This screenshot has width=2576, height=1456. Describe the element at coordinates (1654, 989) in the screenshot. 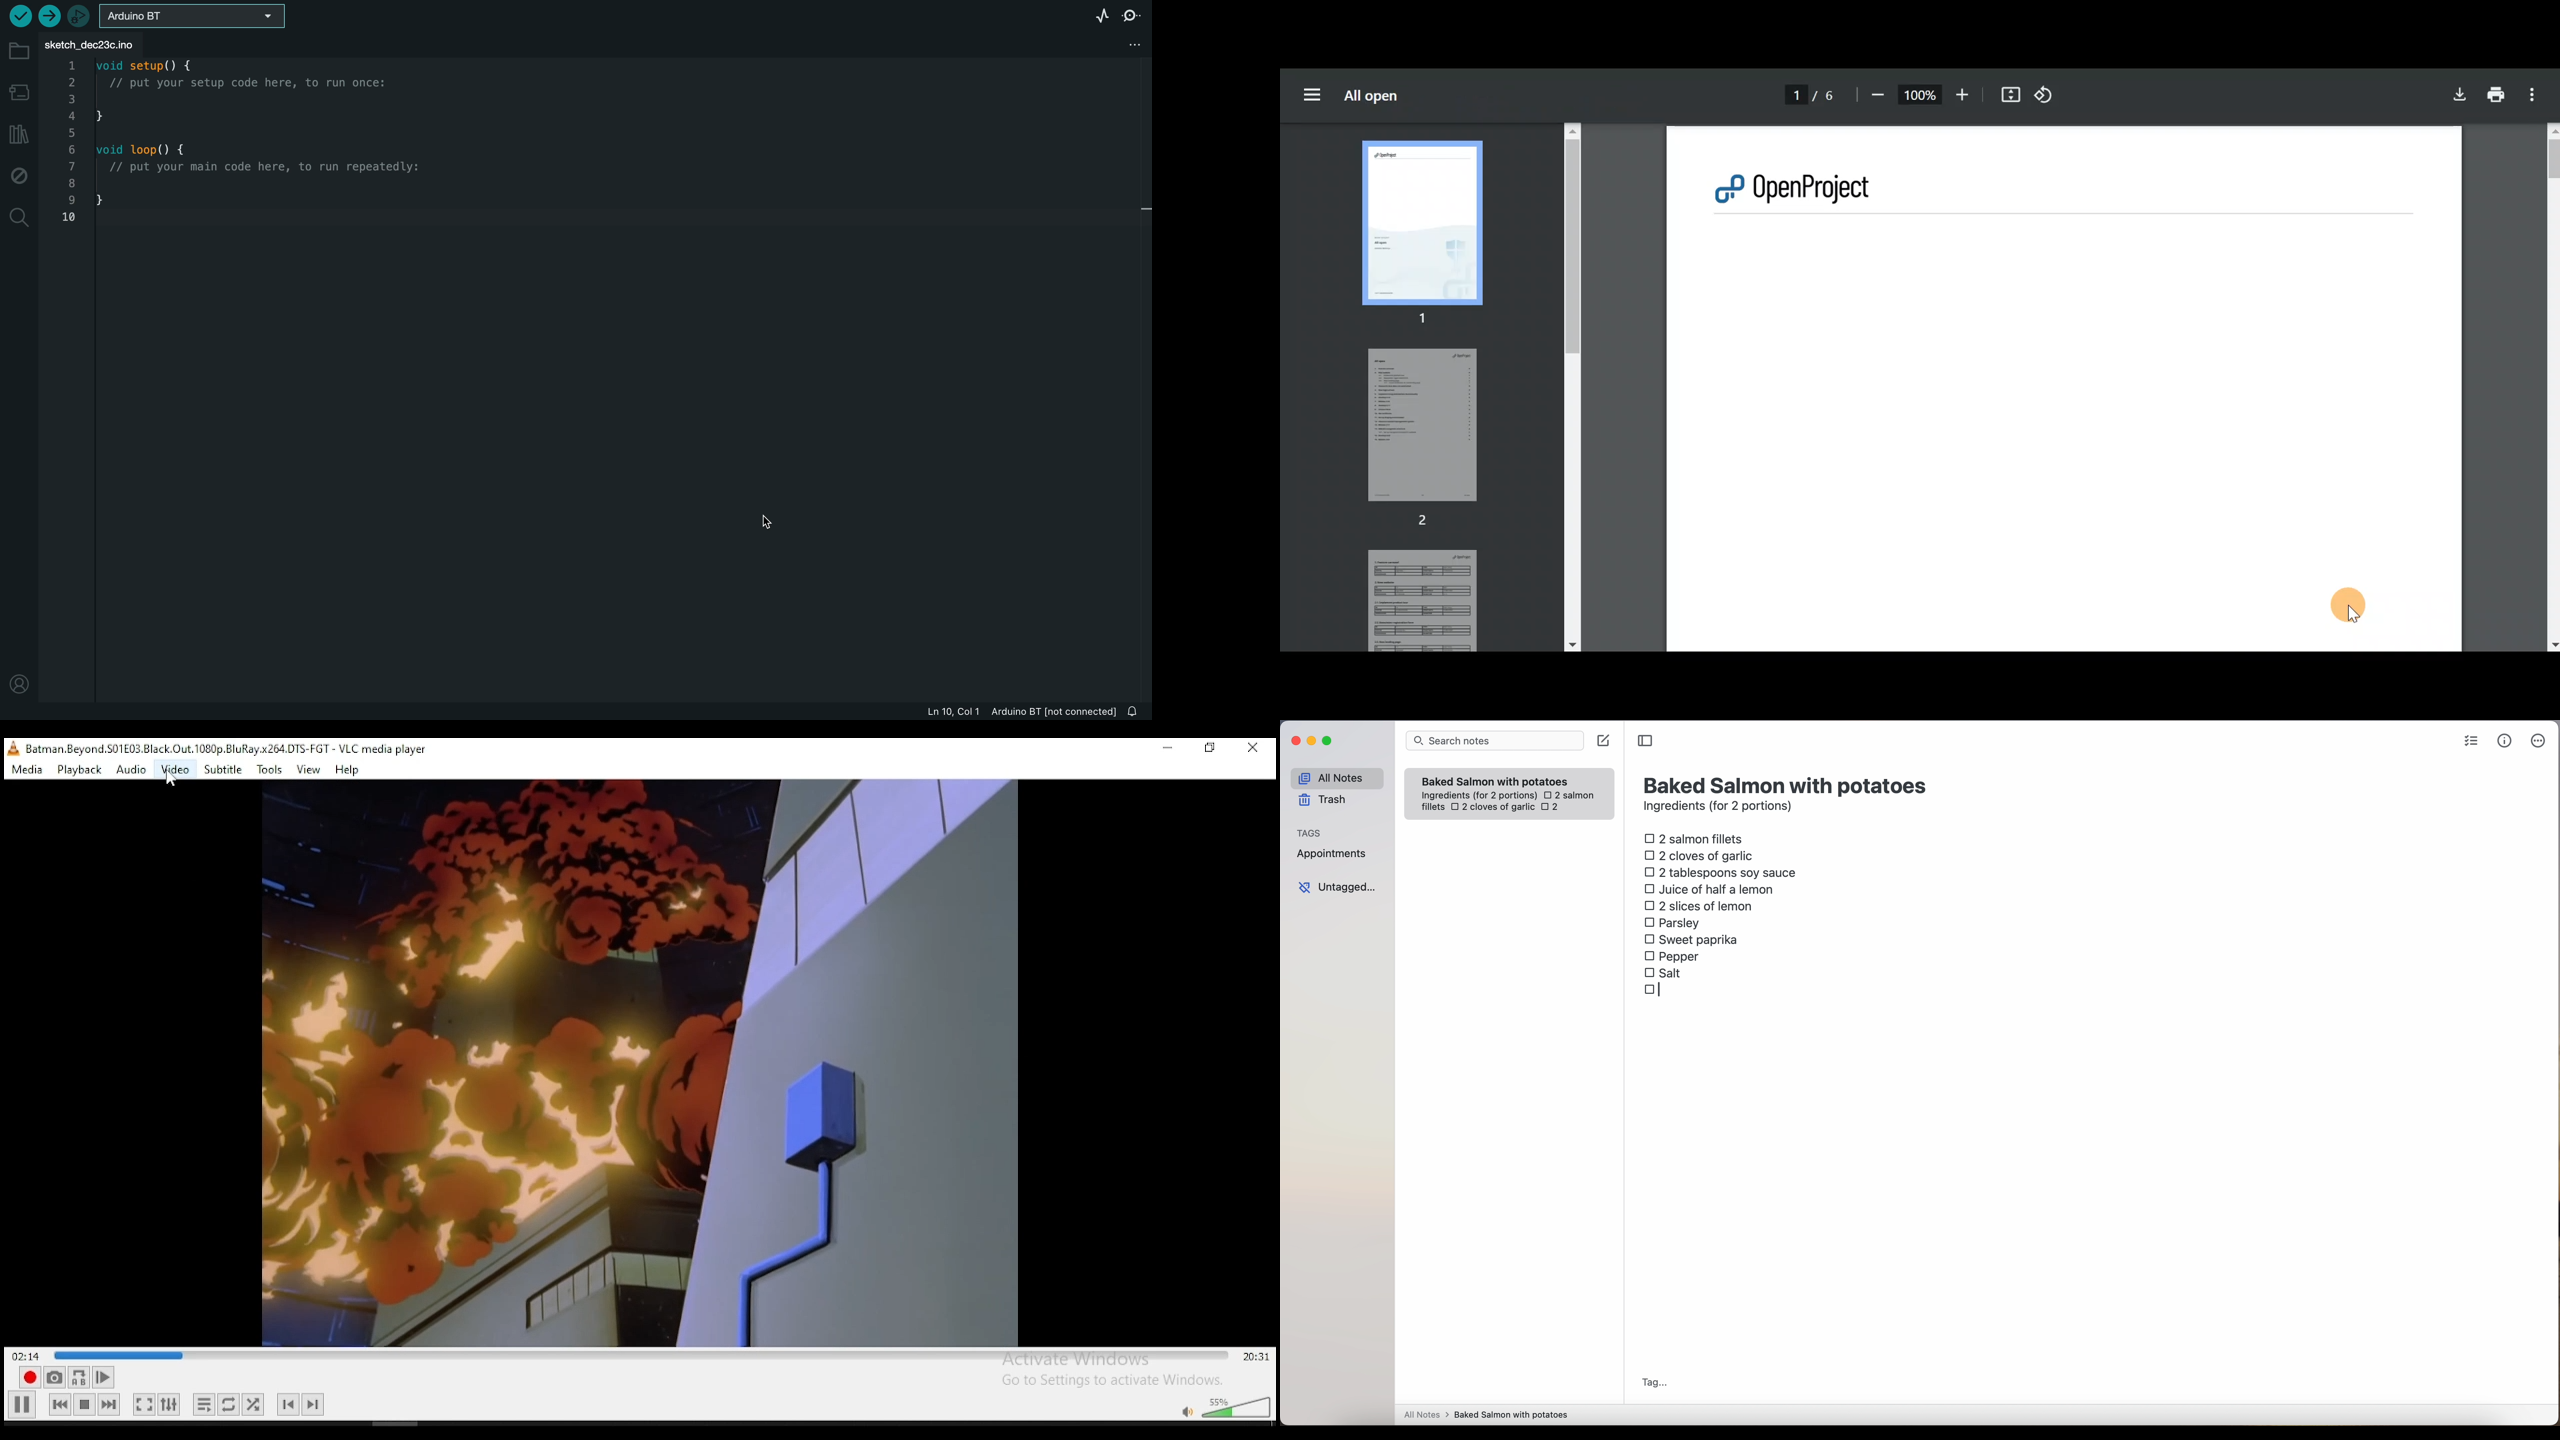

I see `checkbox` at that location.